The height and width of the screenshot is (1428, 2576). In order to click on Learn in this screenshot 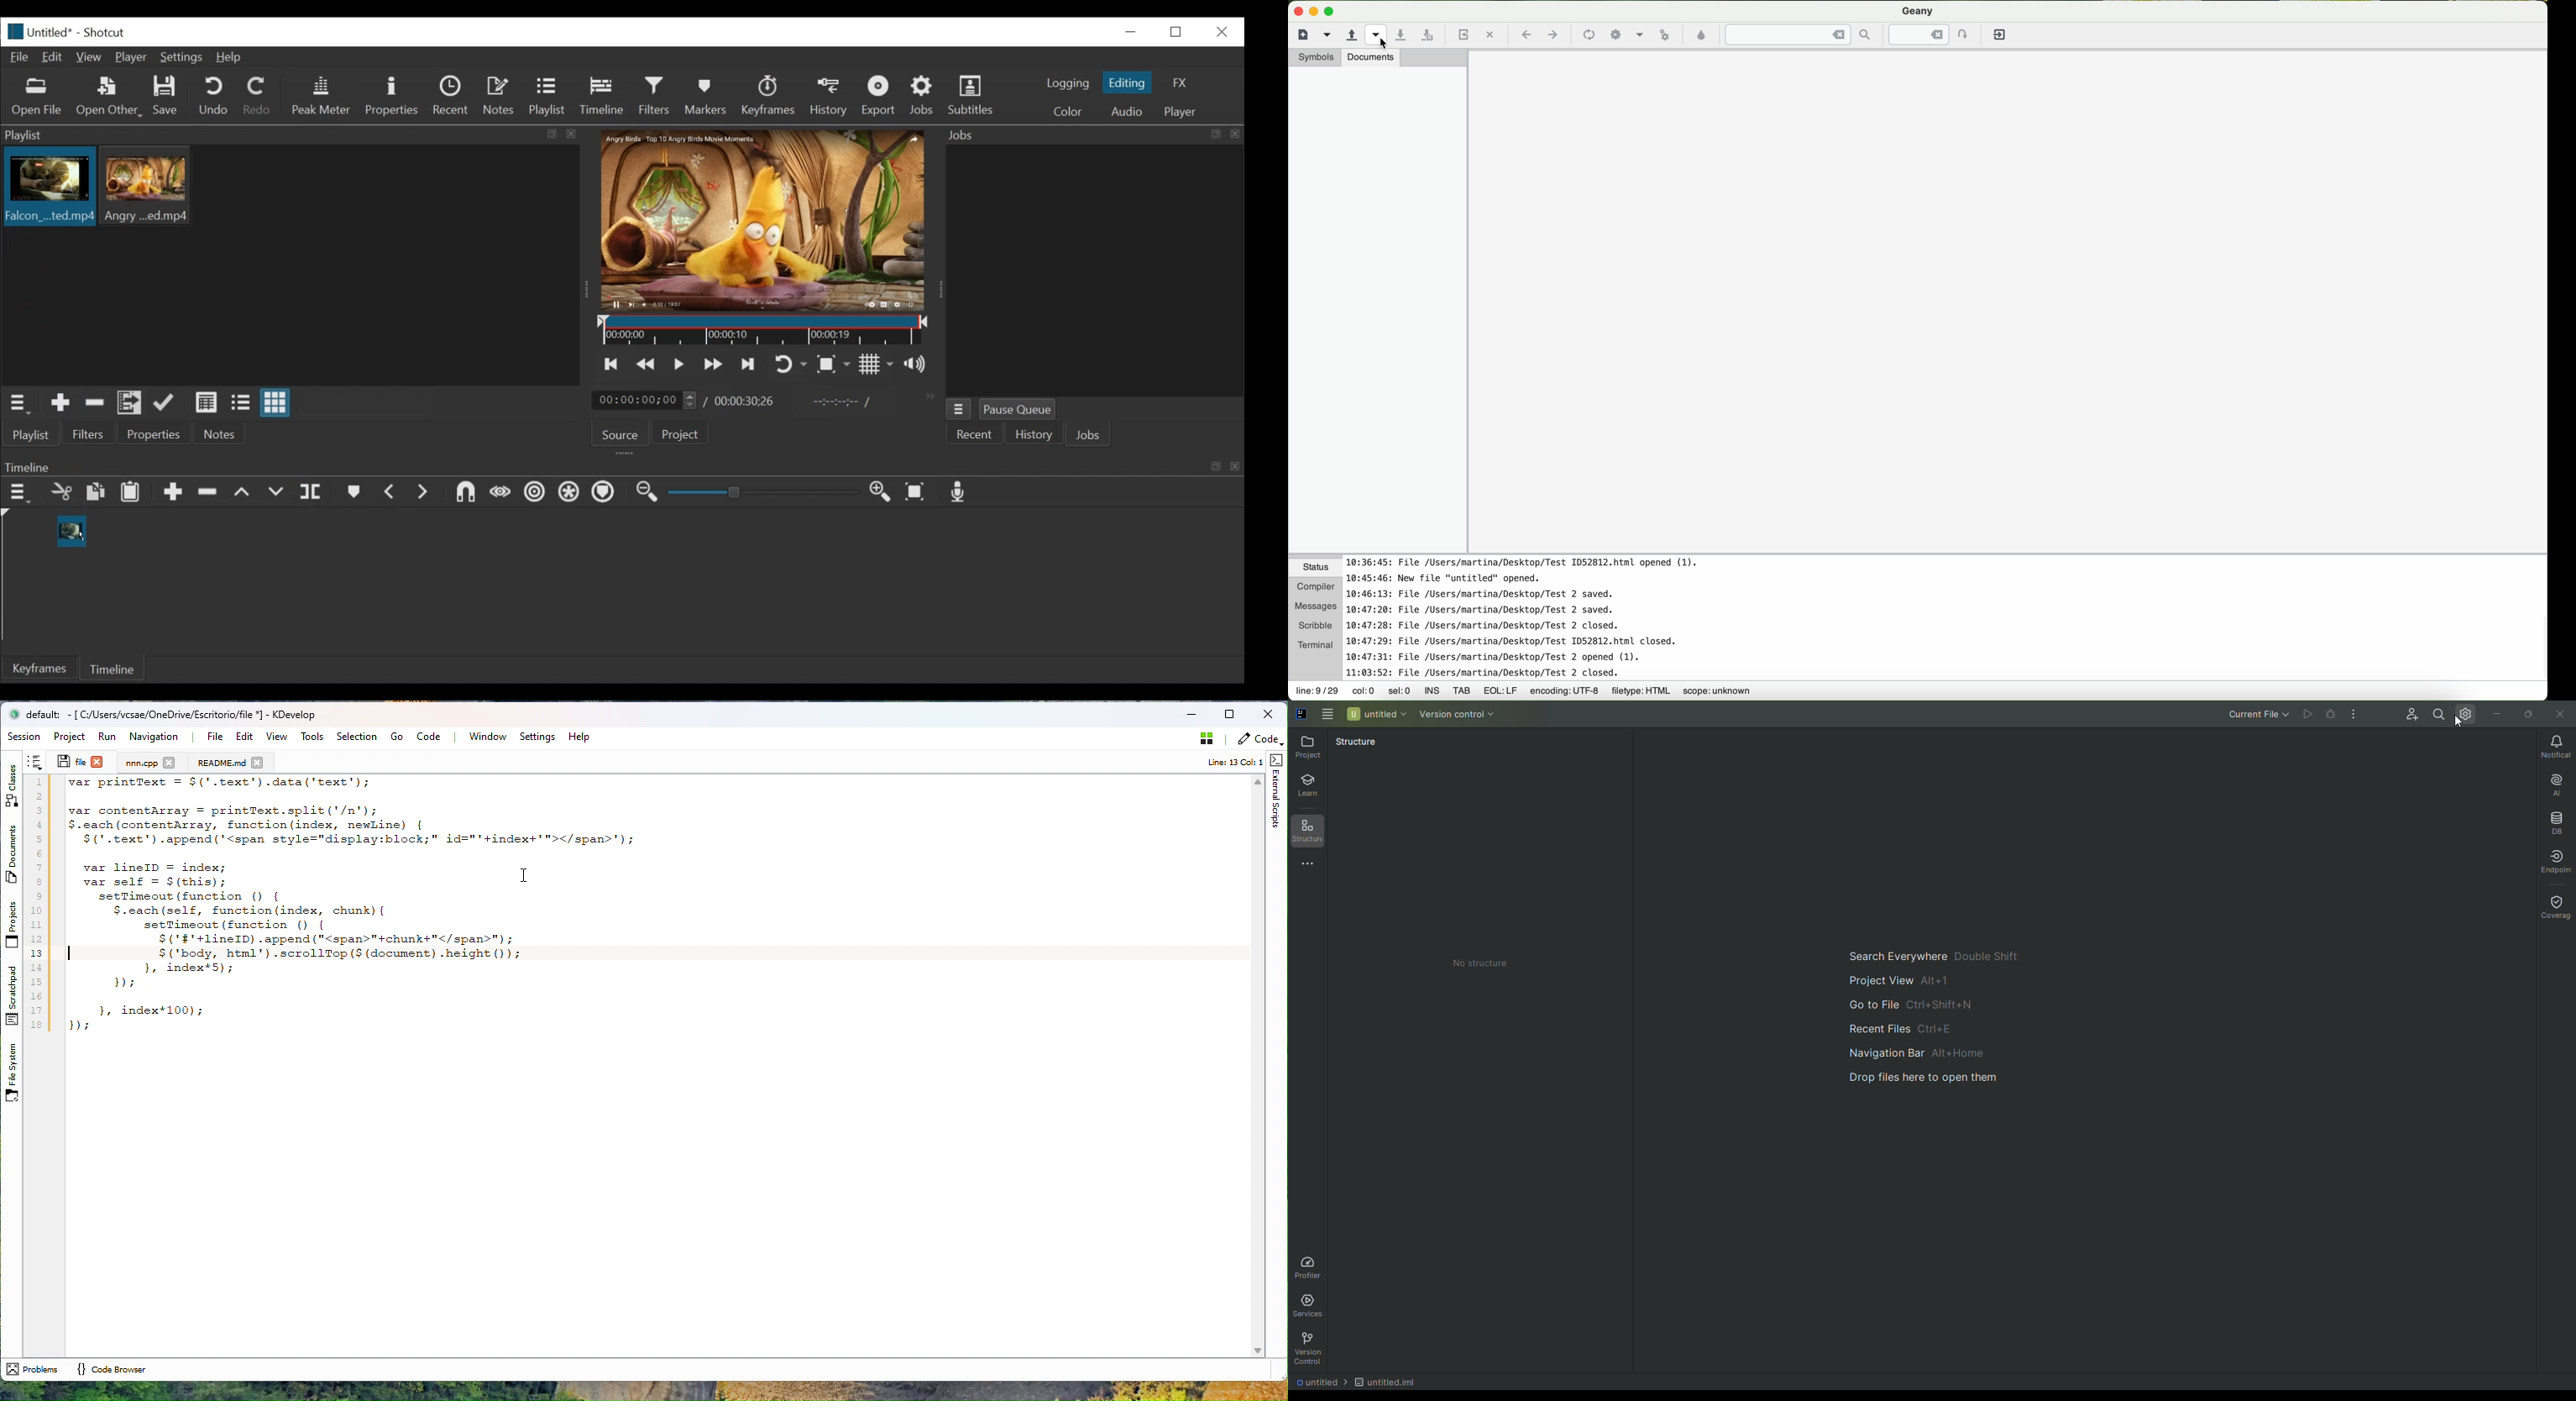, I will do `click(1312, 782)`.